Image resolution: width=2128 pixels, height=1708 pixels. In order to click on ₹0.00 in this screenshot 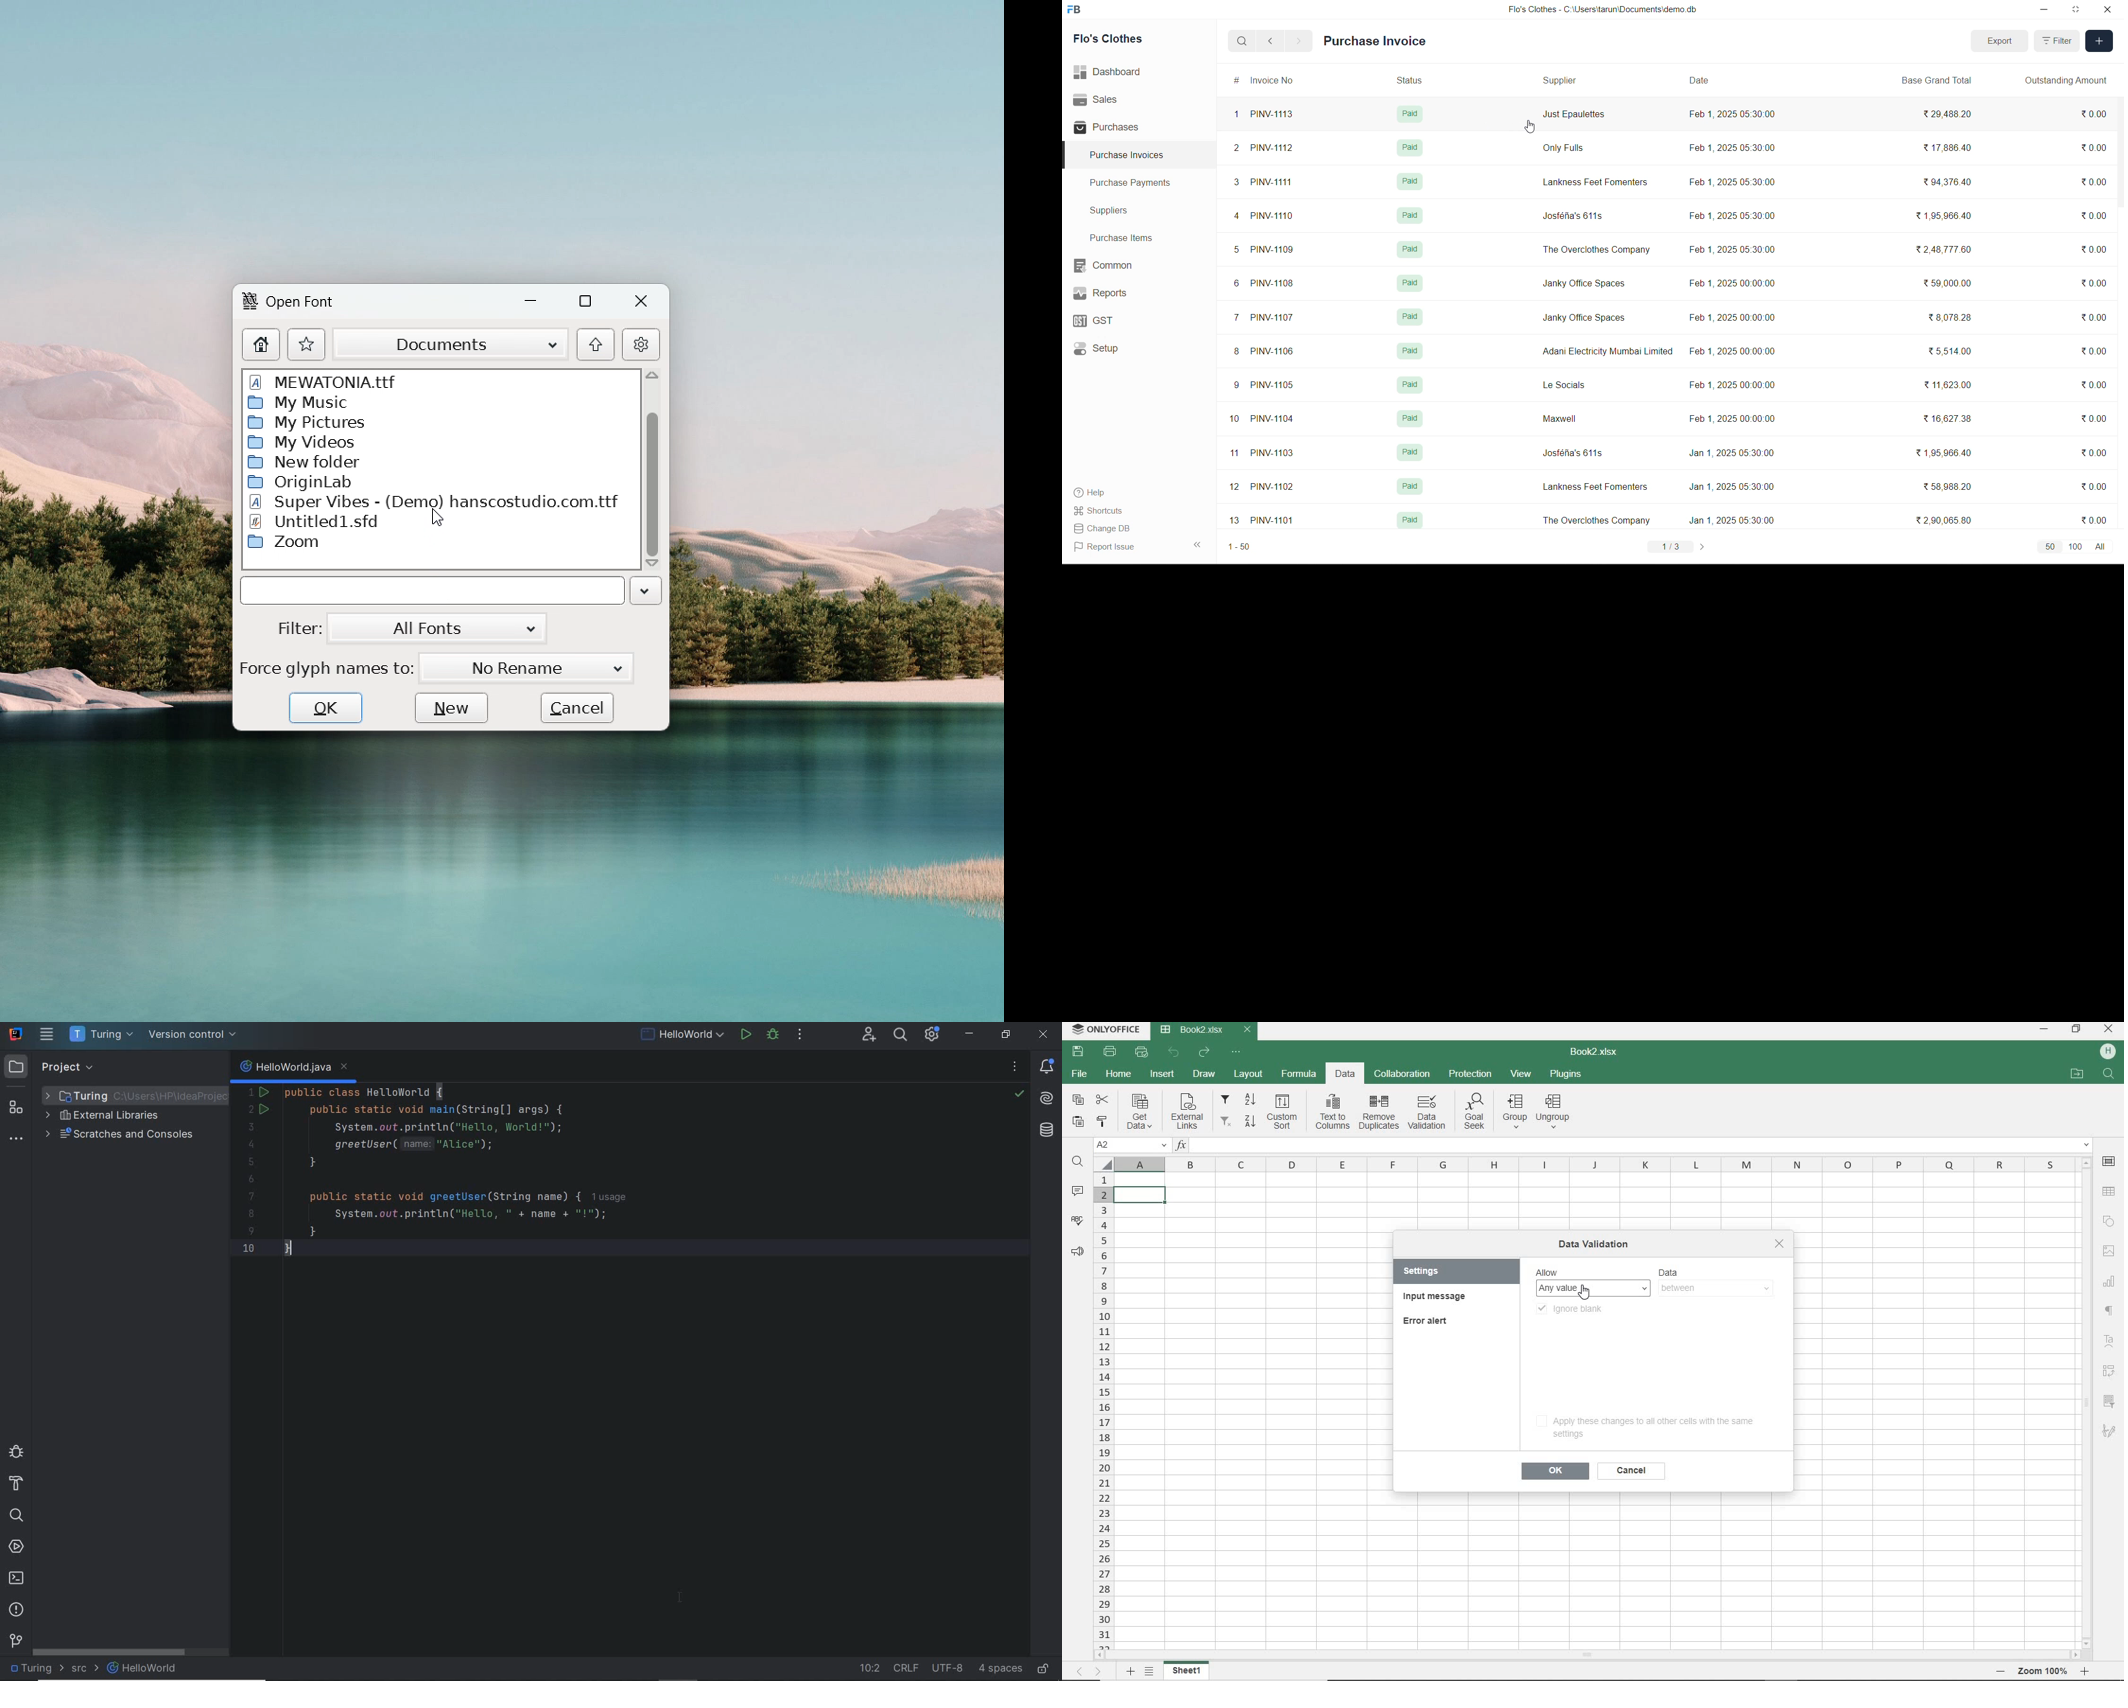, I will do `click(2089, 219)`.